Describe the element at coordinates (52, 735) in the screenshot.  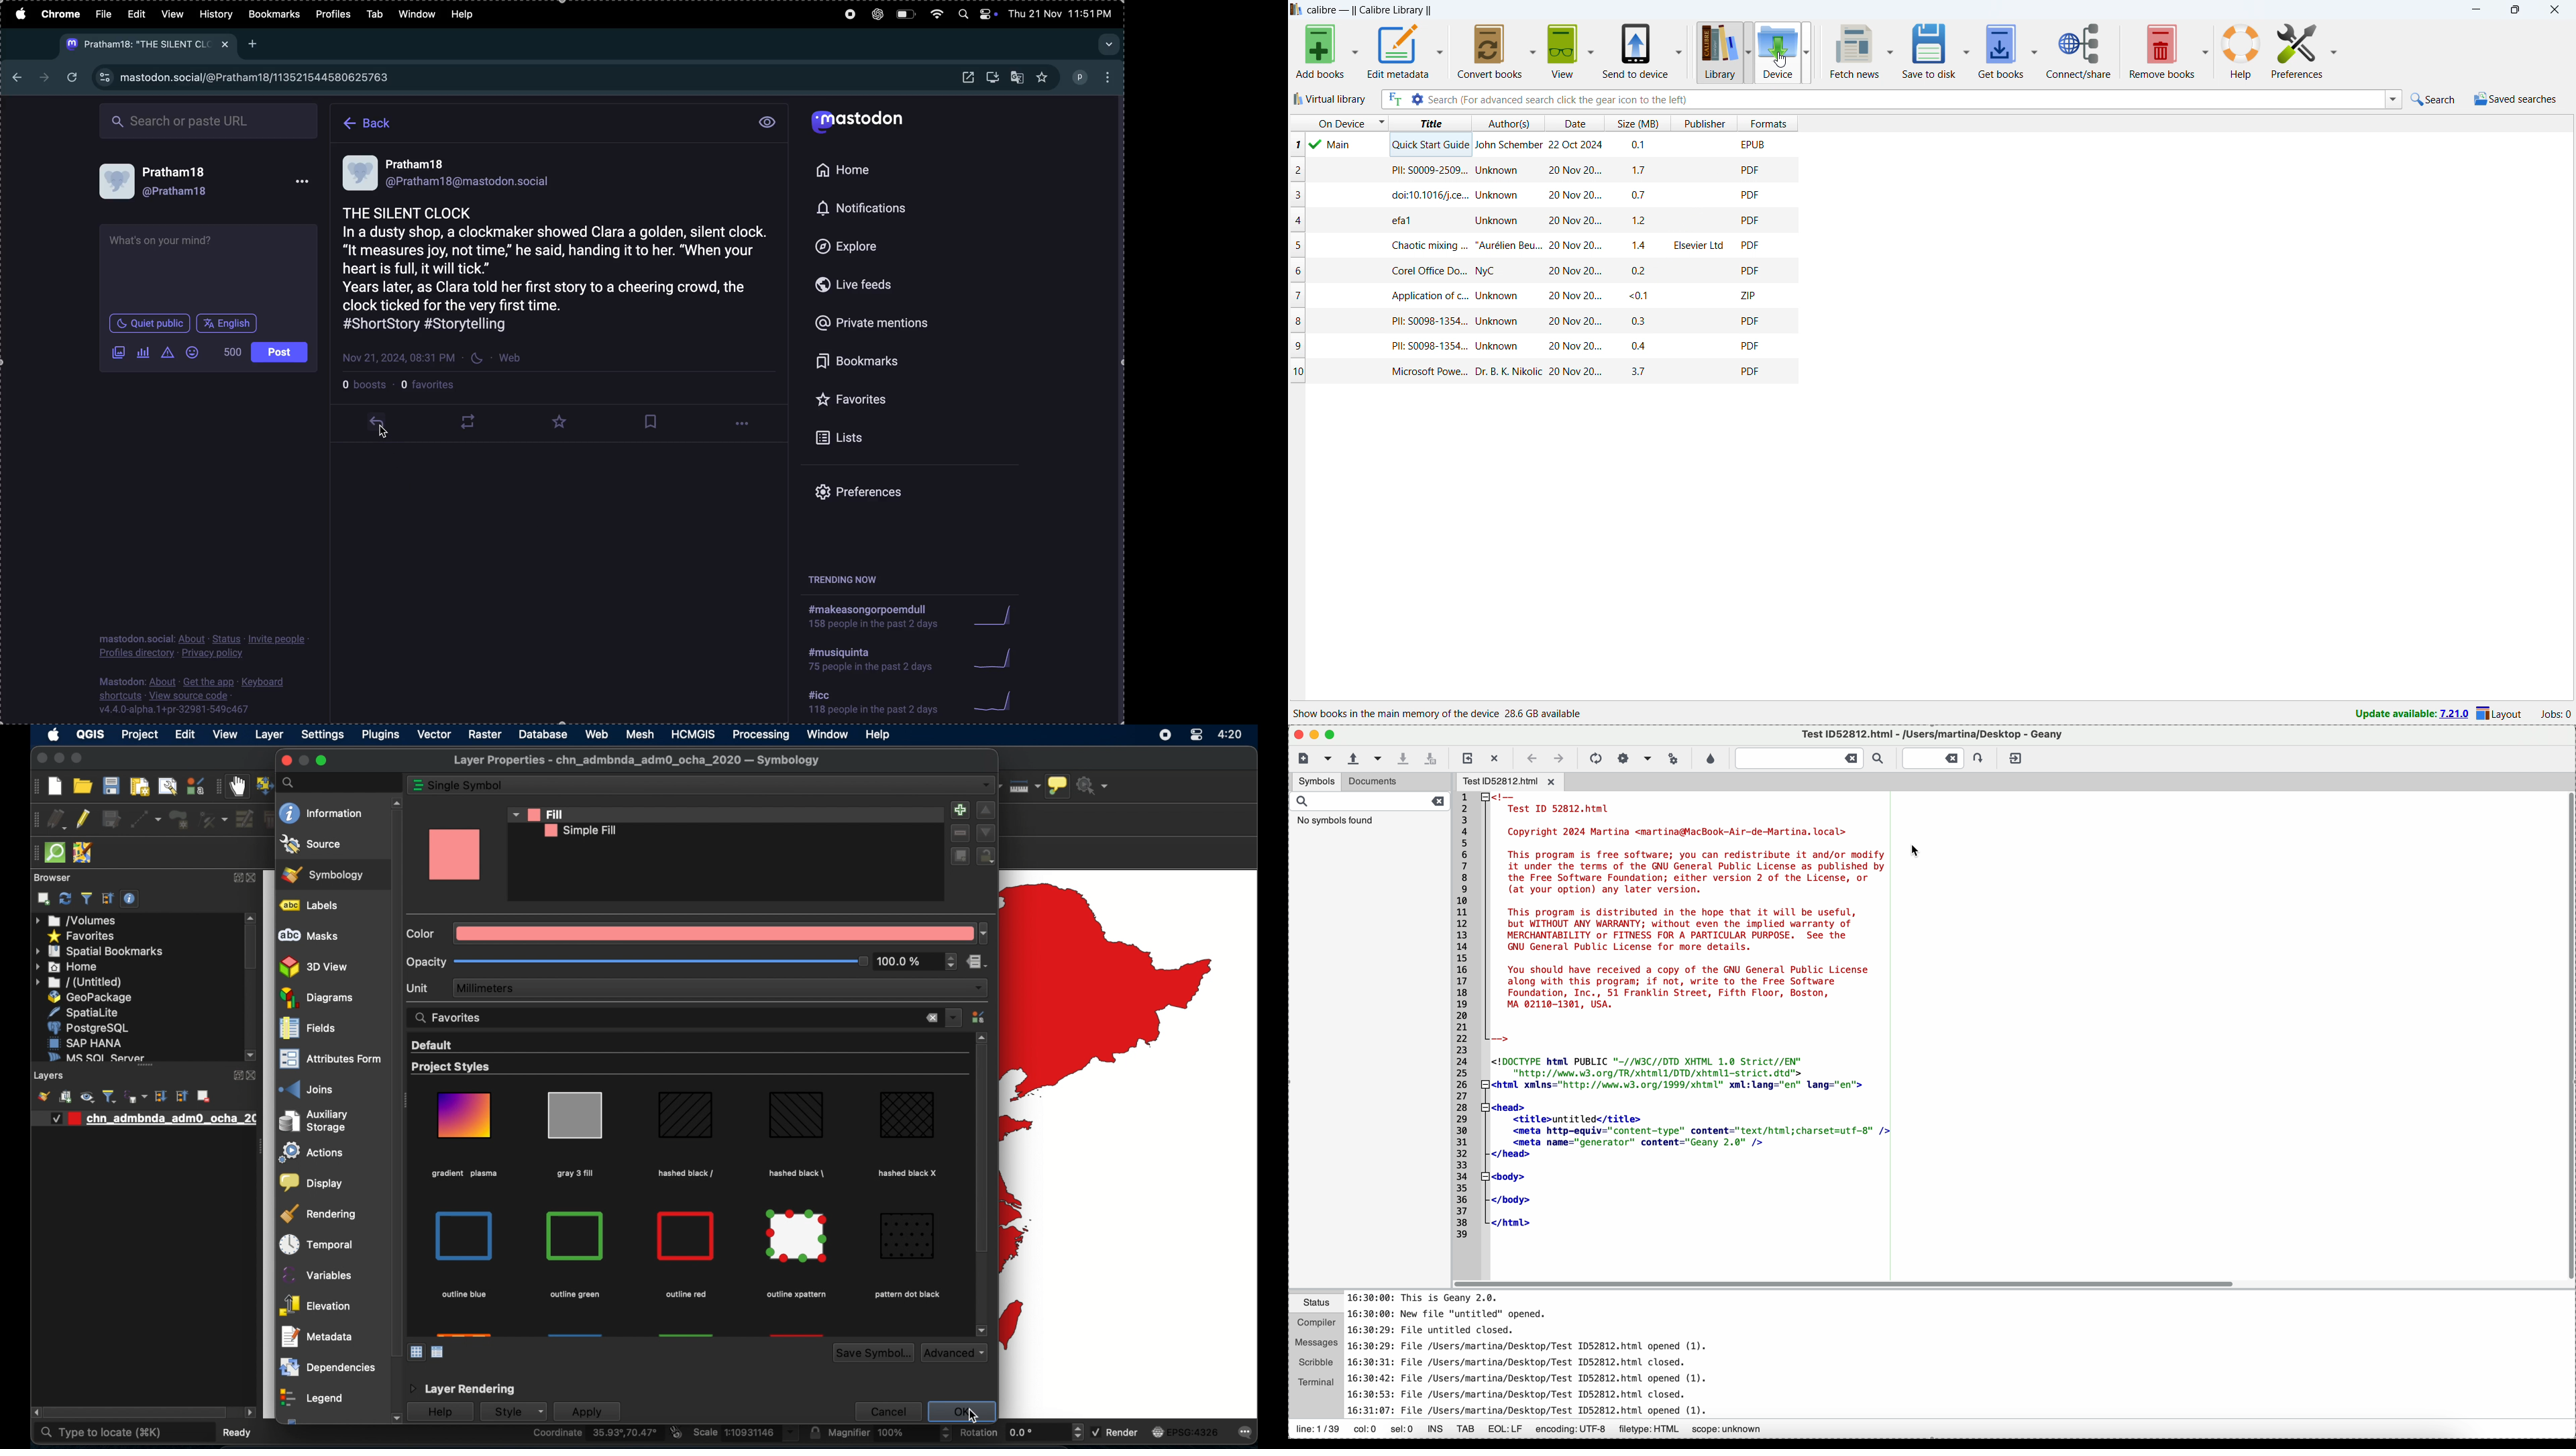
I see `apple icon` at that location.